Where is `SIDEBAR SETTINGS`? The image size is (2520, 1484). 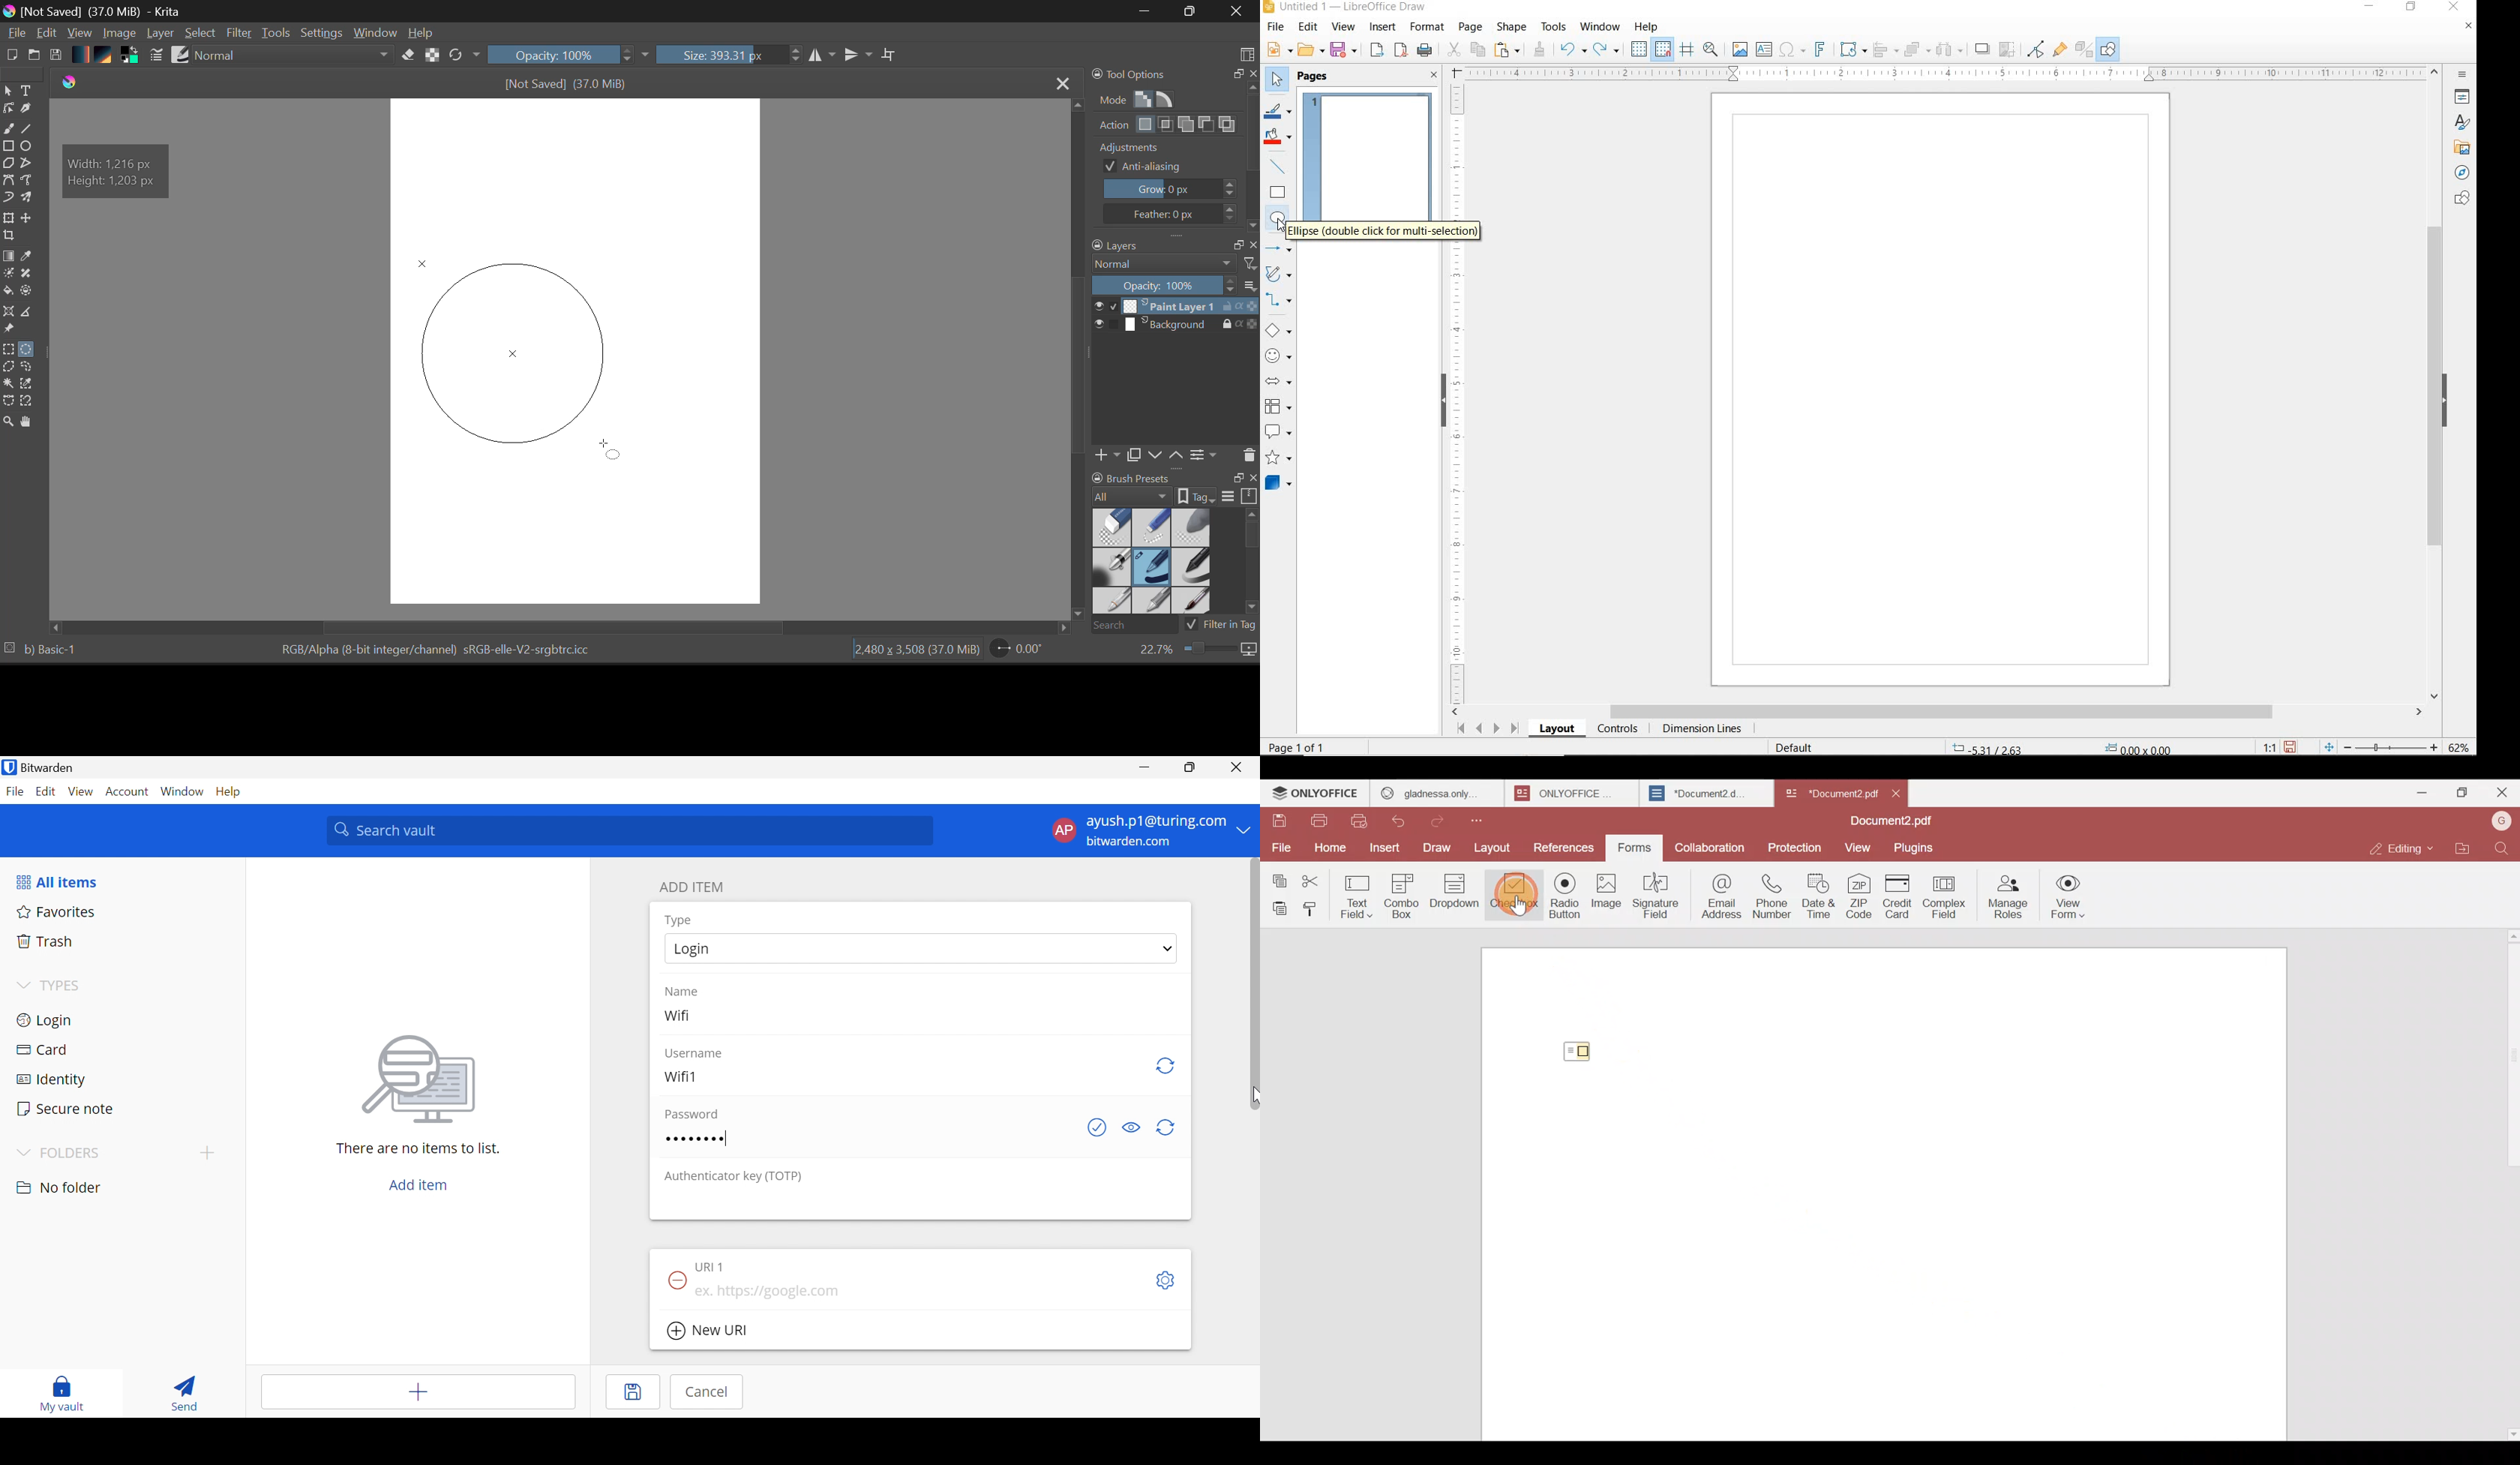
SIDEBAR SETTINGS is located at coordinates (2463, 75).